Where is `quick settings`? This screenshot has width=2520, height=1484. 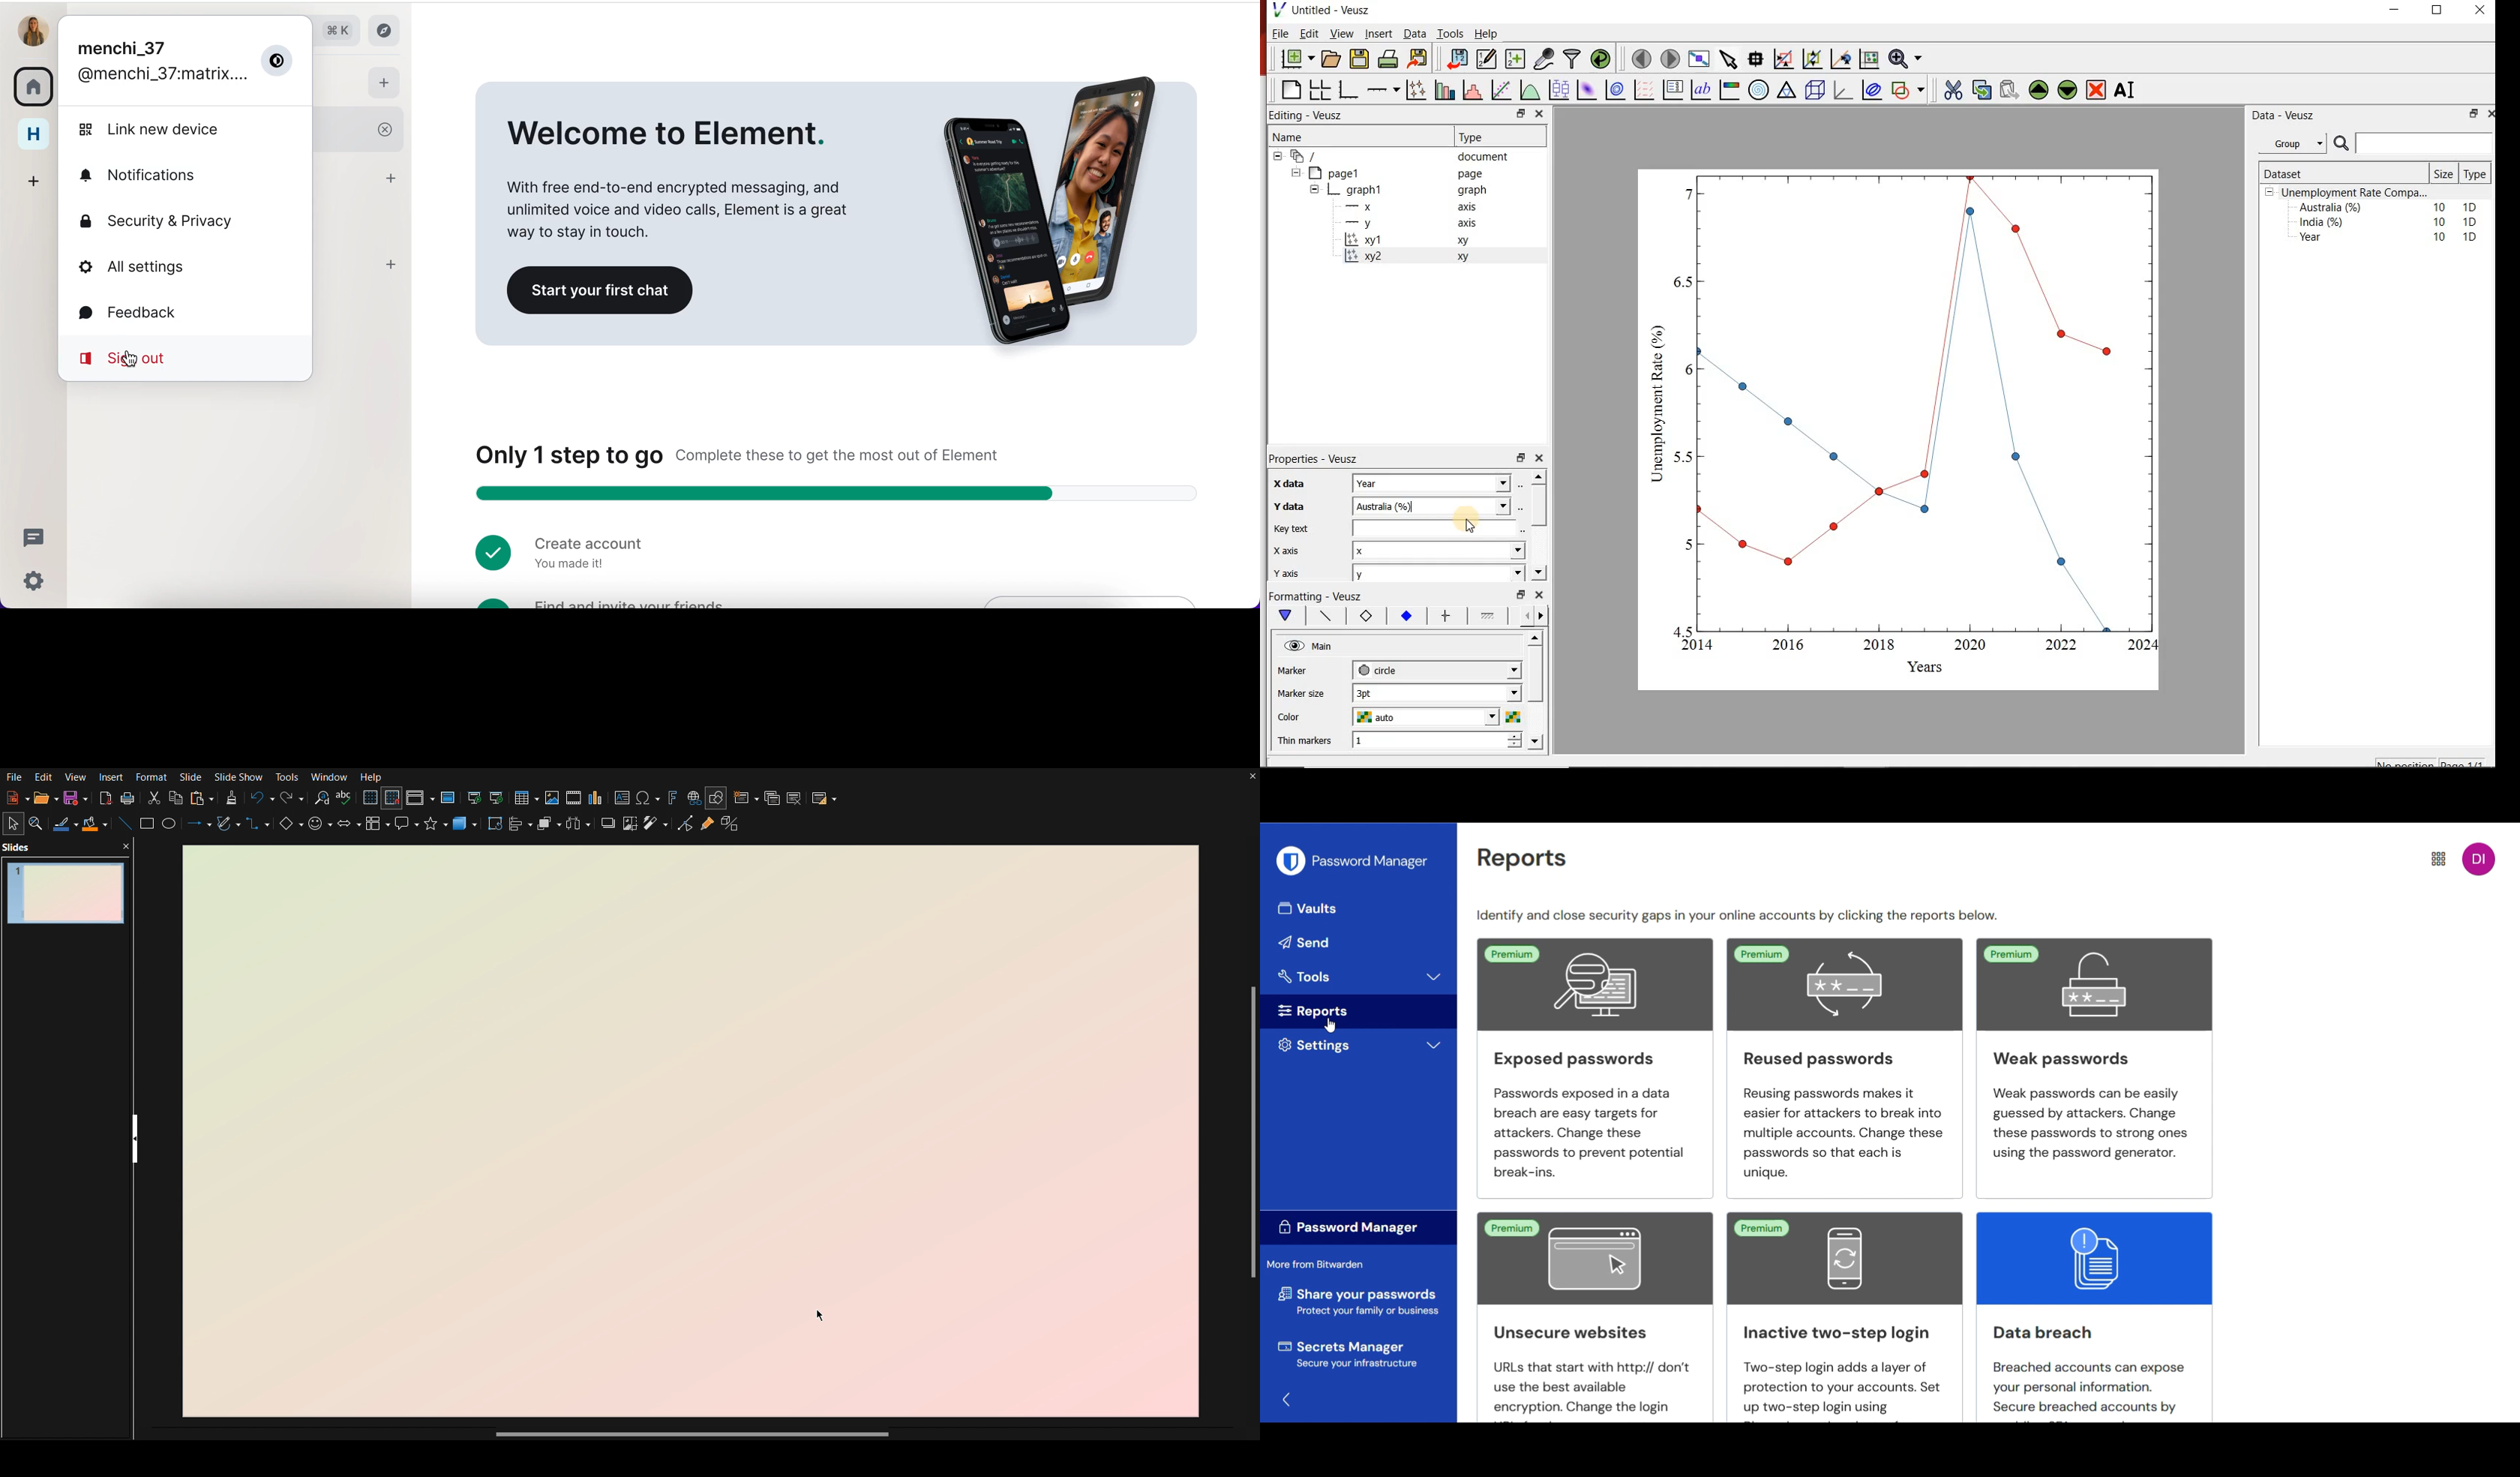
quick settings is located at coordinates (32, 580).